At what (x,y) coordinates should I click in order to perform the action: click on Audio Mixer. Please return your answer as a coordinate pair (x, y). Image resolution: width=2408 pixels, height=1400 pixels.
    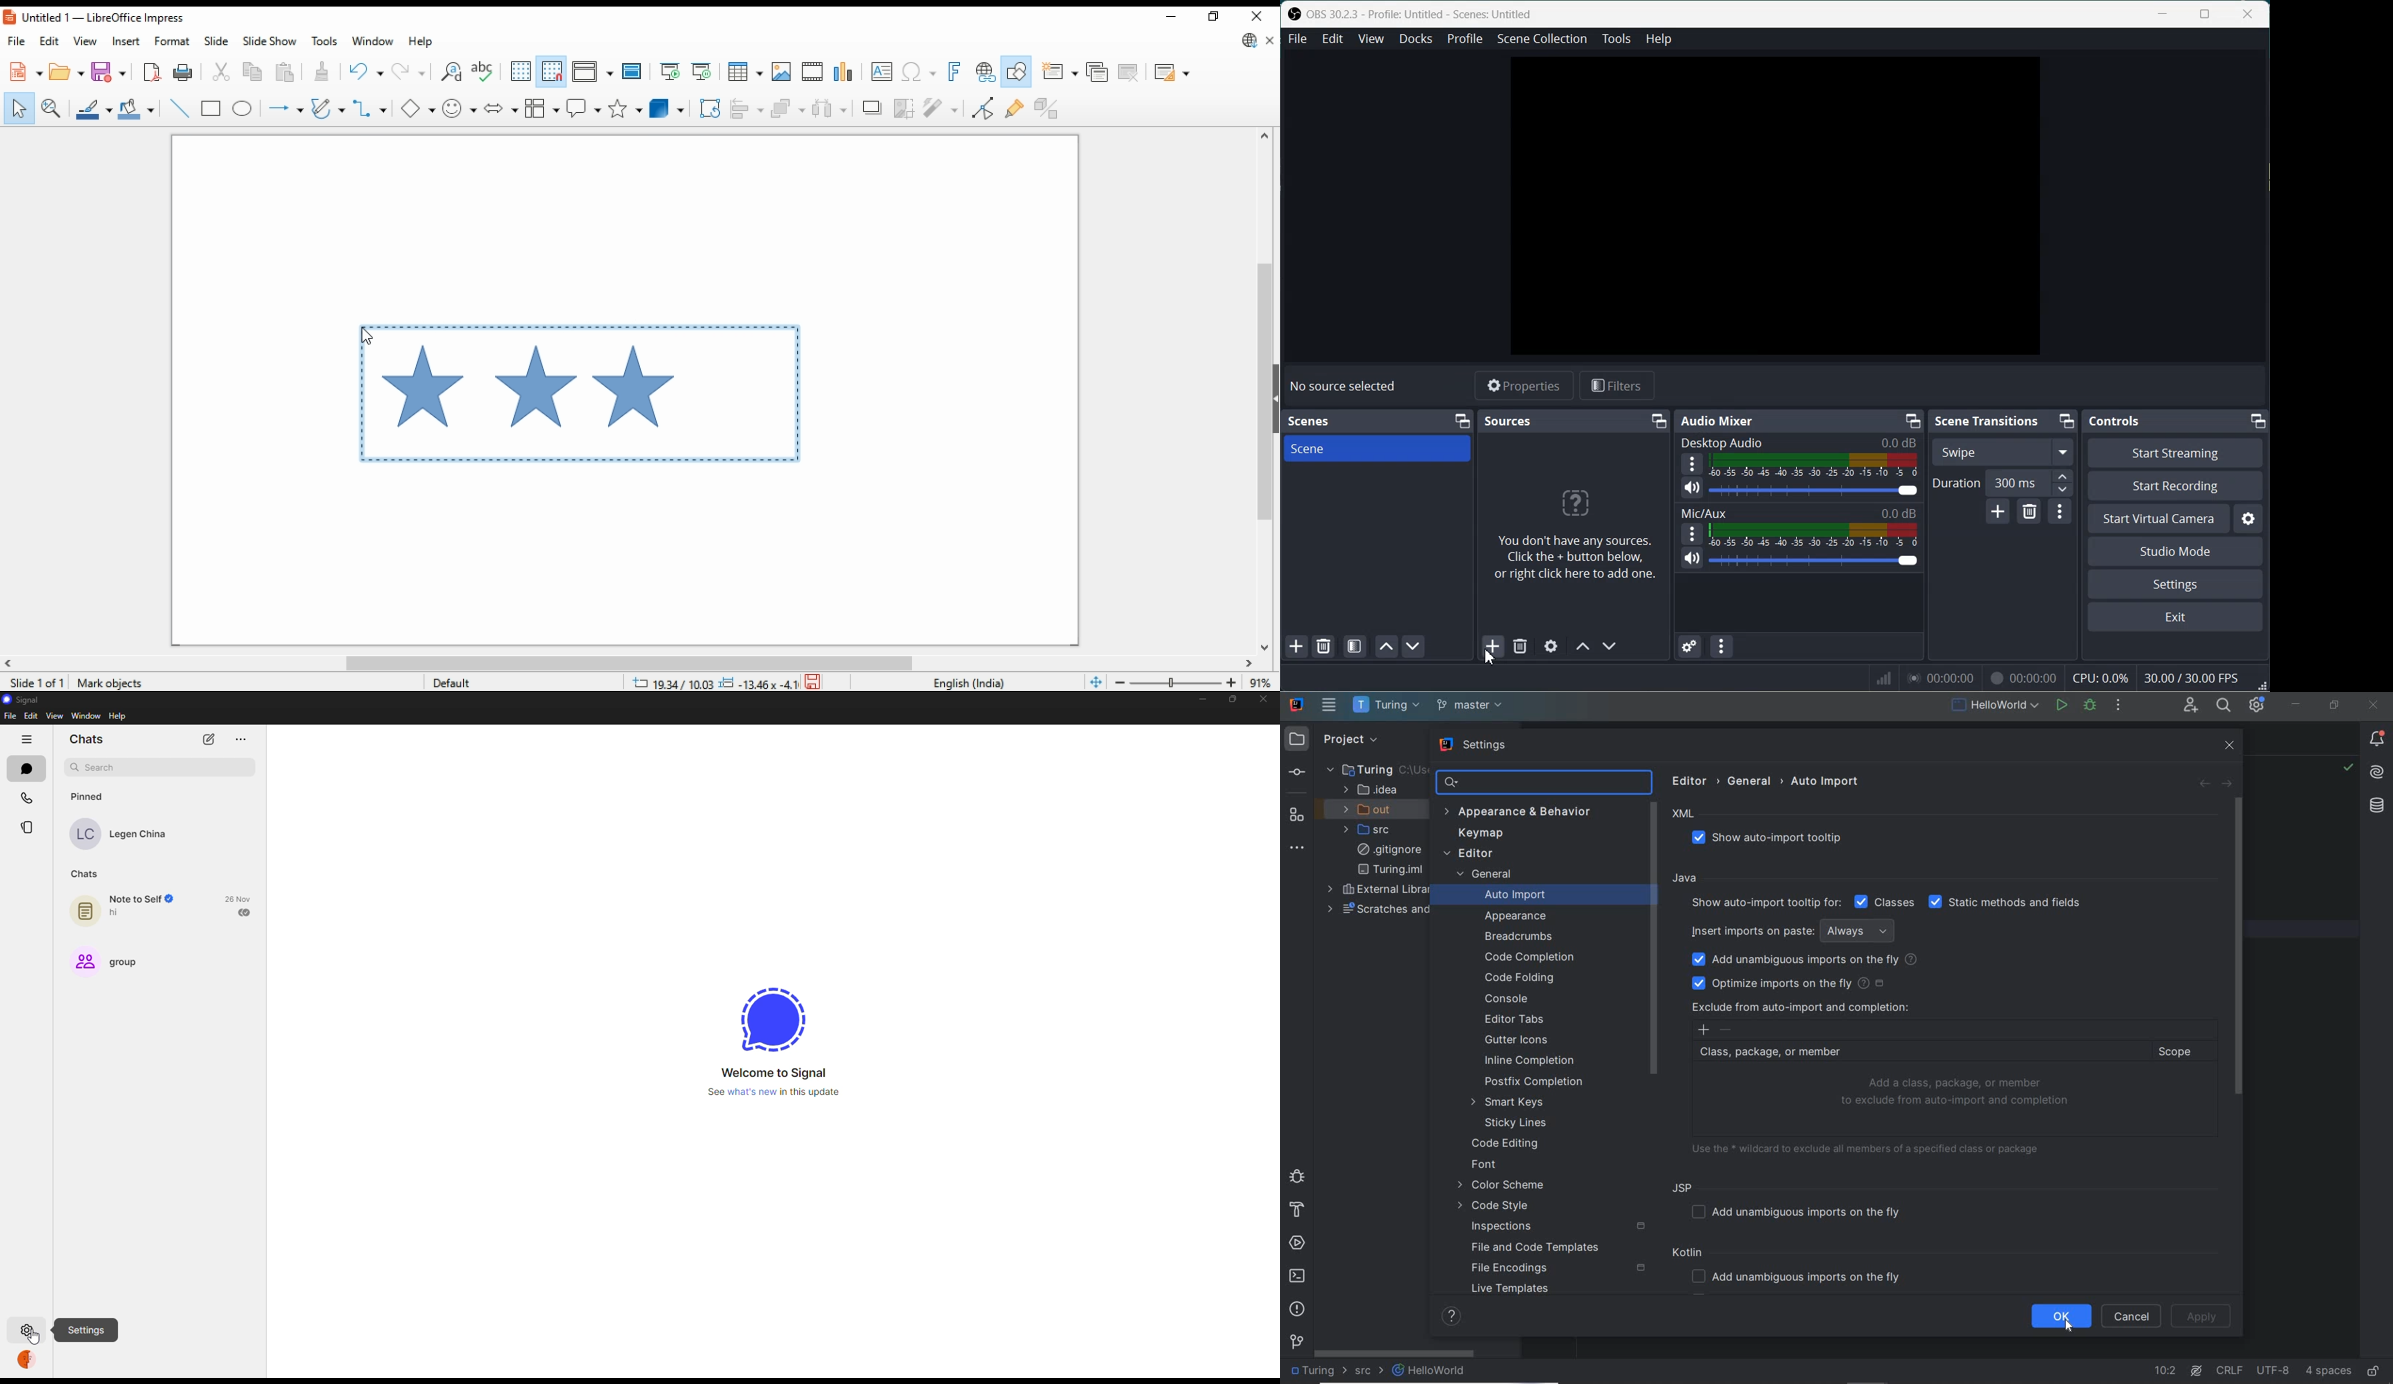
    Looking at the image, I should click on (1717, 420).